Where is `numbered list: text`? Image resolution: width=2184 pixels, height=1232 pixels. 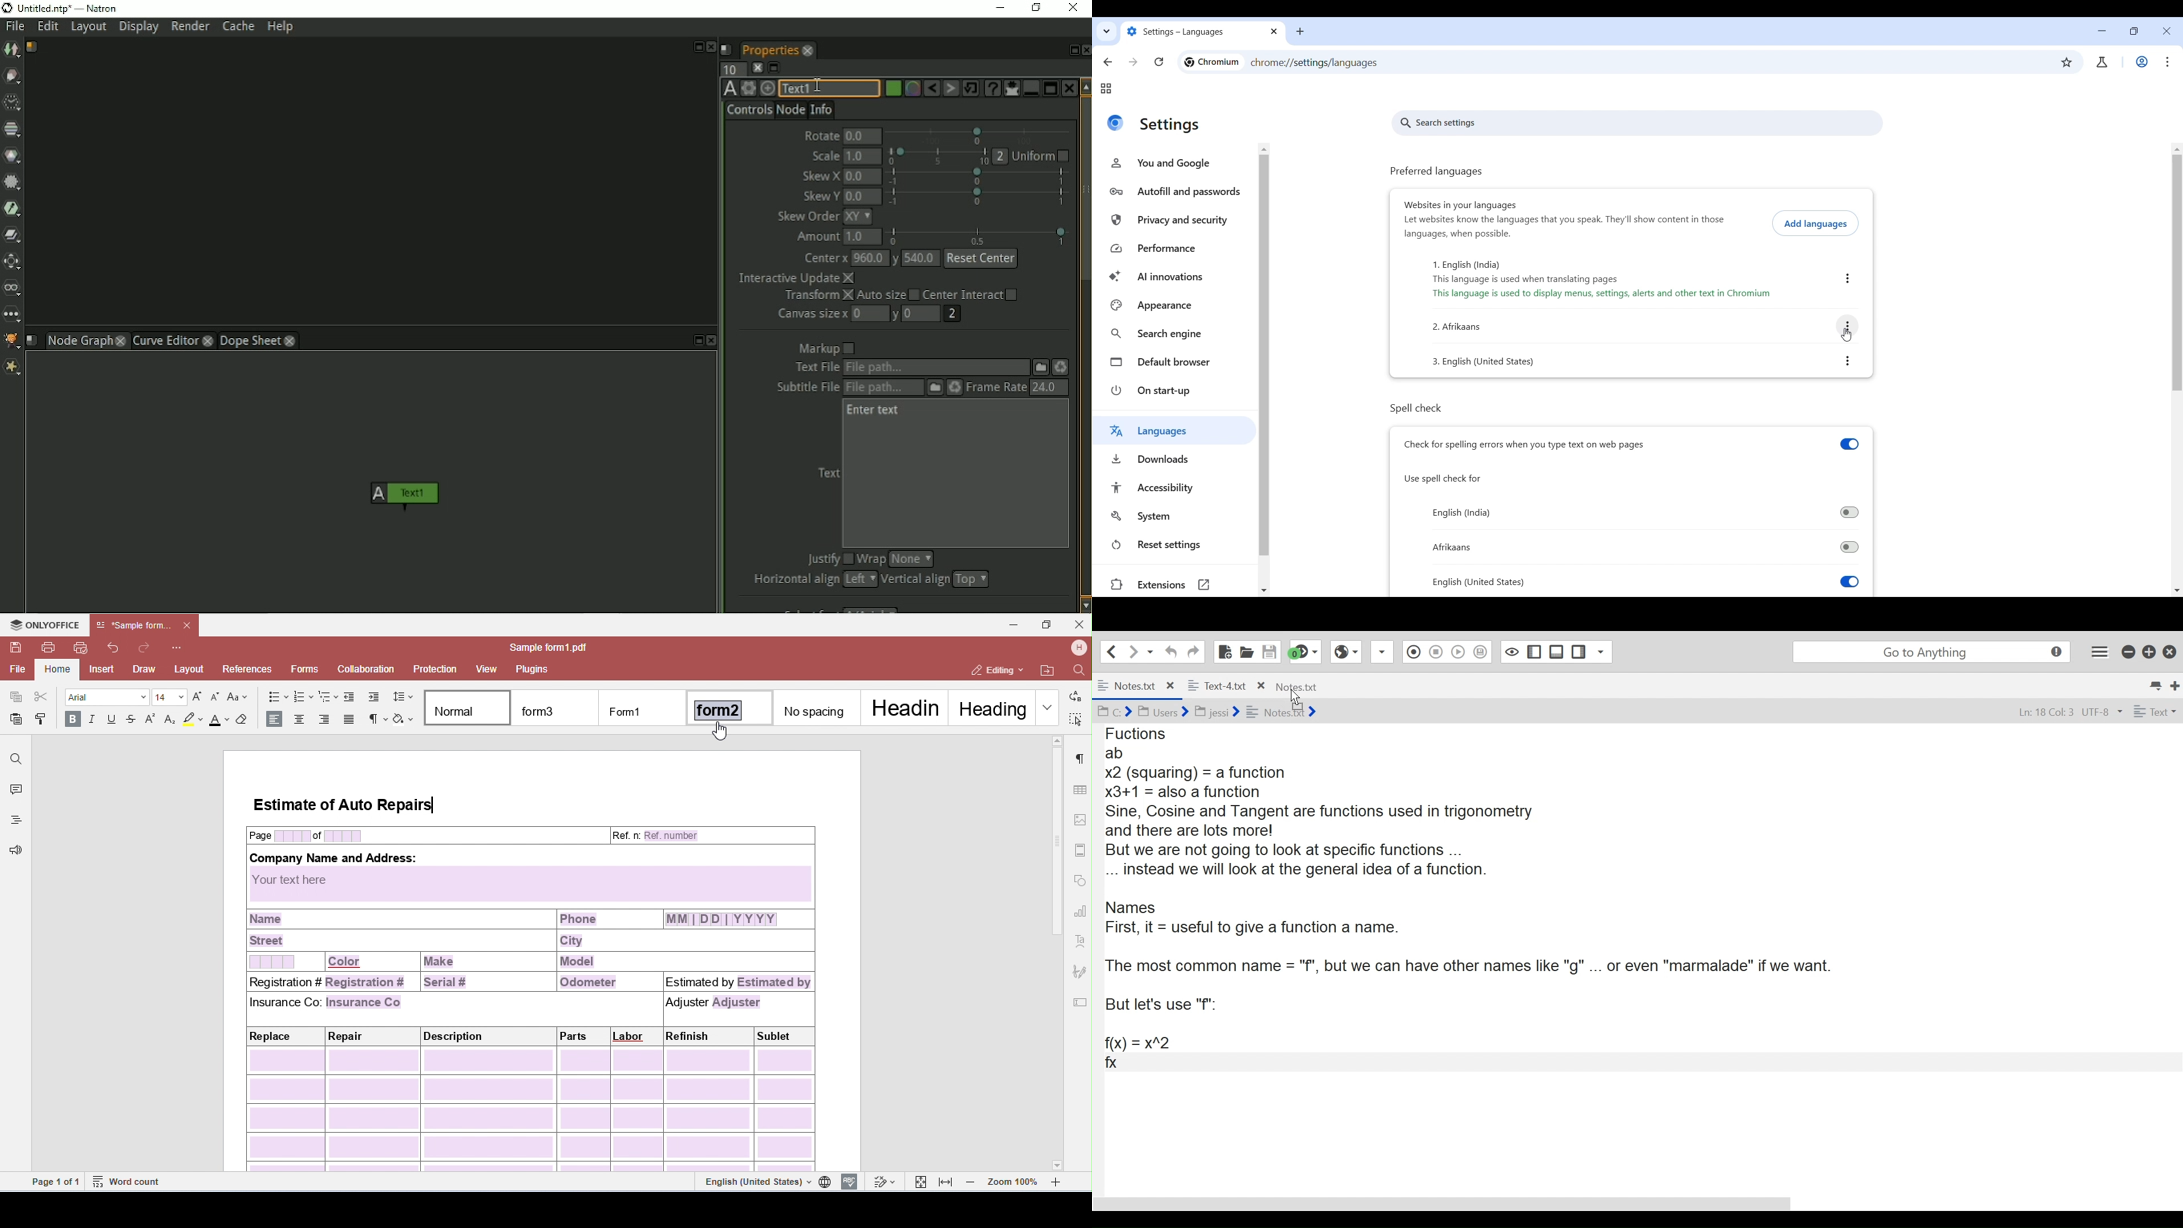 numbered list: text is located at coordinates (1489, 362).